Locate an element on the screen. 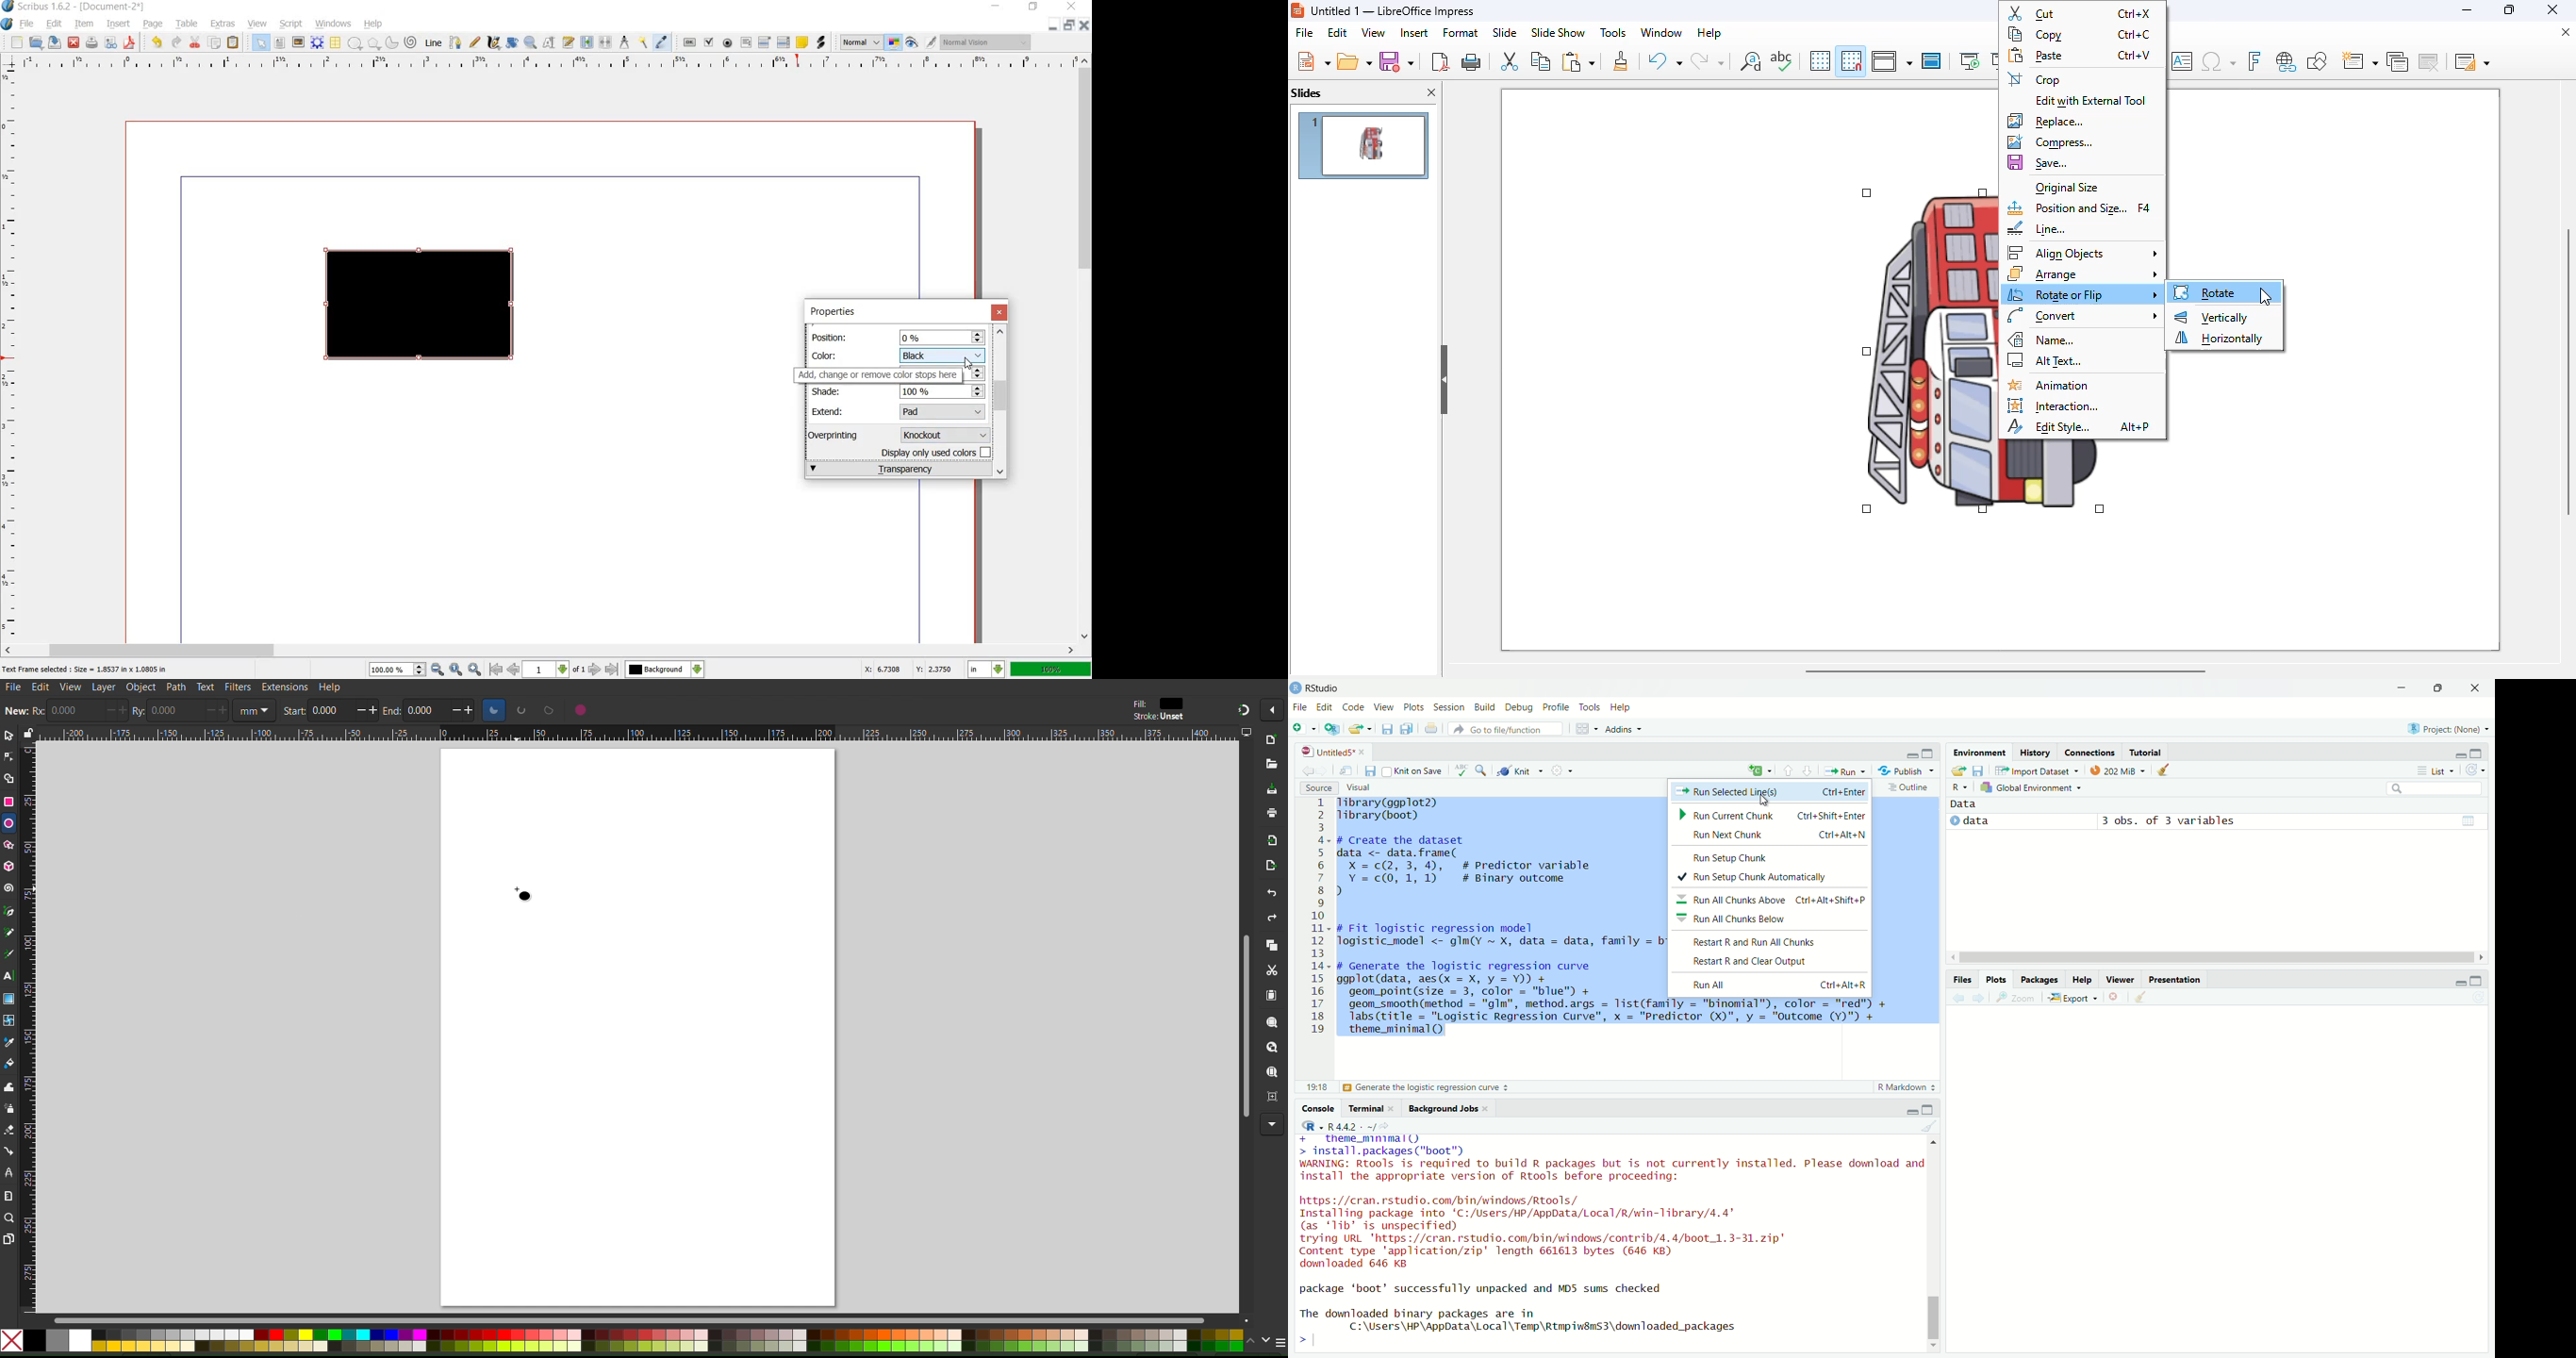  arc is located at coordinates (391, 42).